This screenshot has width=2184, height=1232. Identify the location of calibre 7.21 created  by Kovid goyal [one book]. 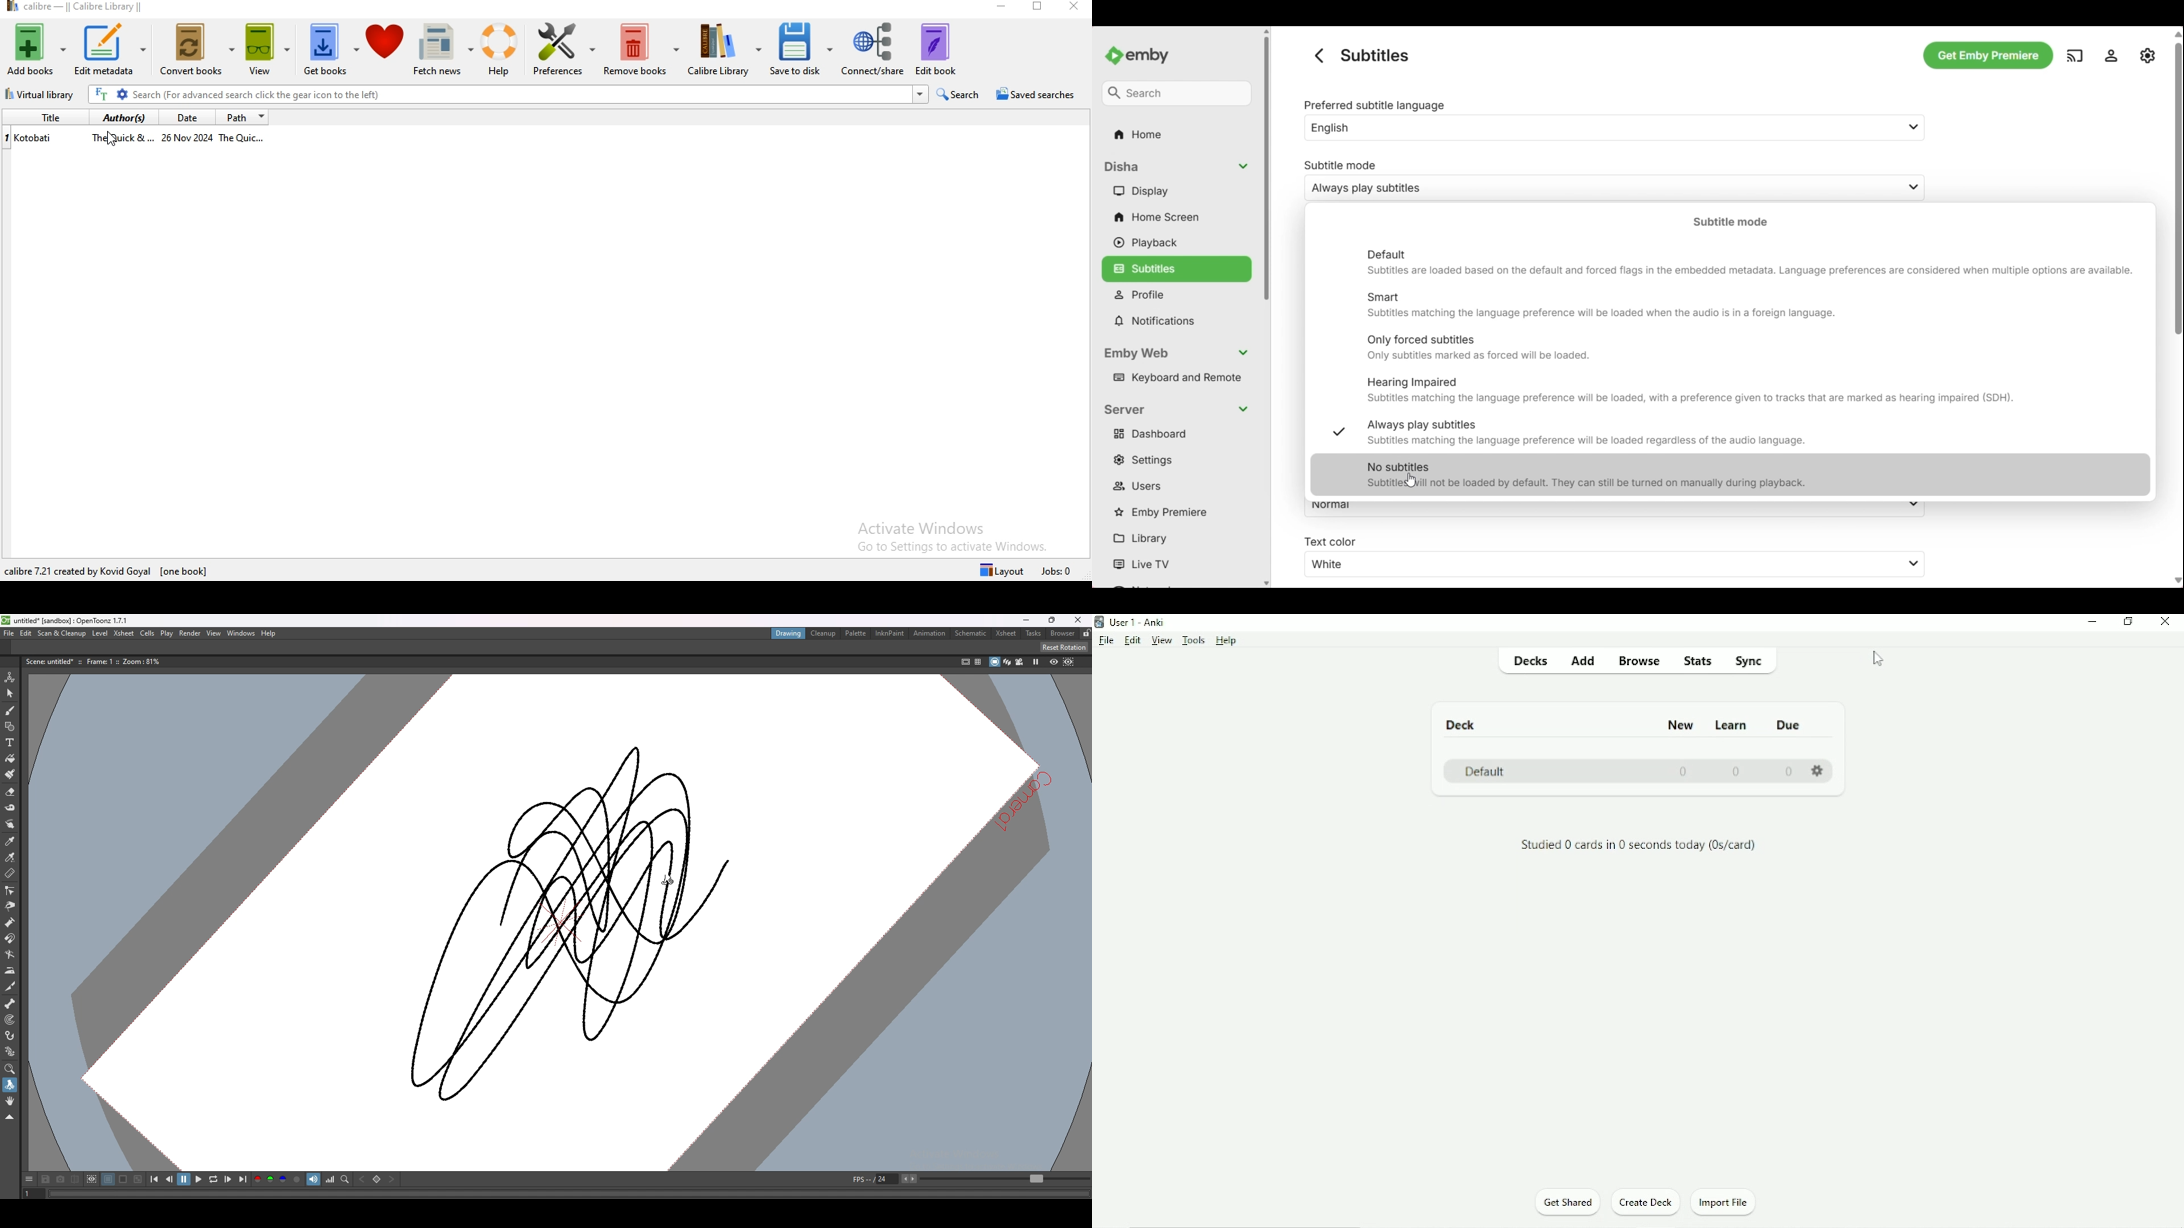
(102, 569).